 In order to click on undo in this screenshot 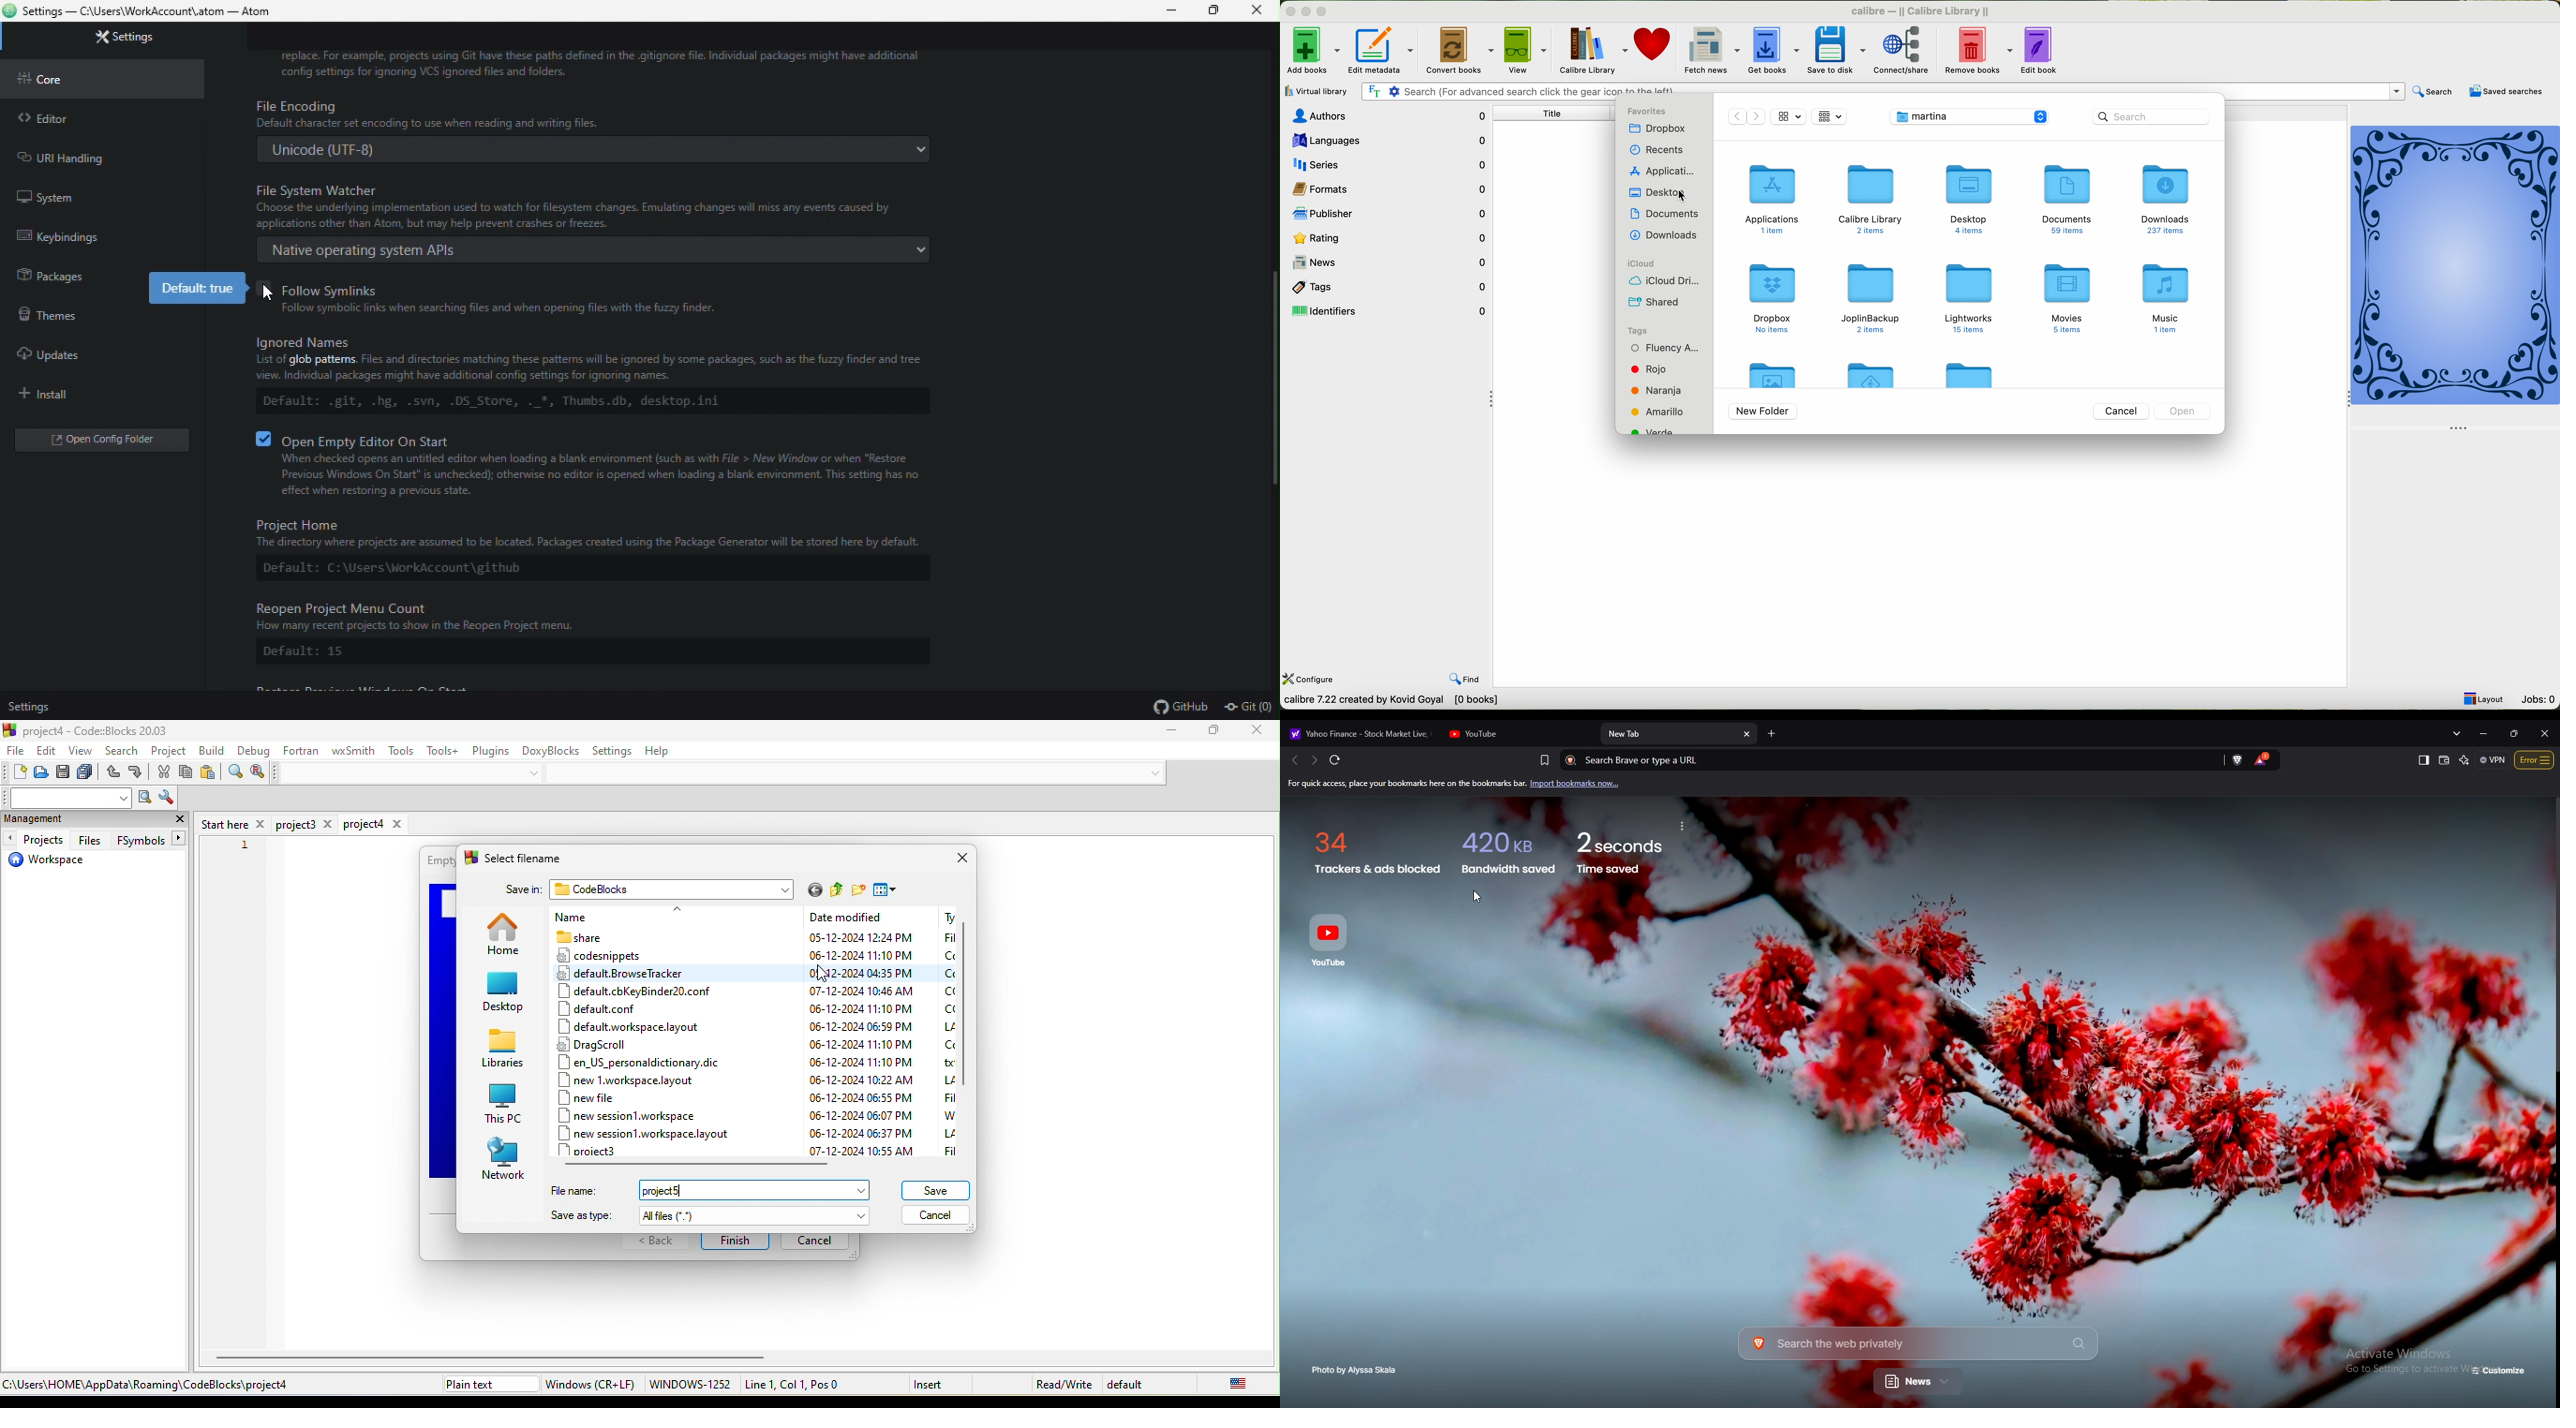, I will do `click(112, 774)`.